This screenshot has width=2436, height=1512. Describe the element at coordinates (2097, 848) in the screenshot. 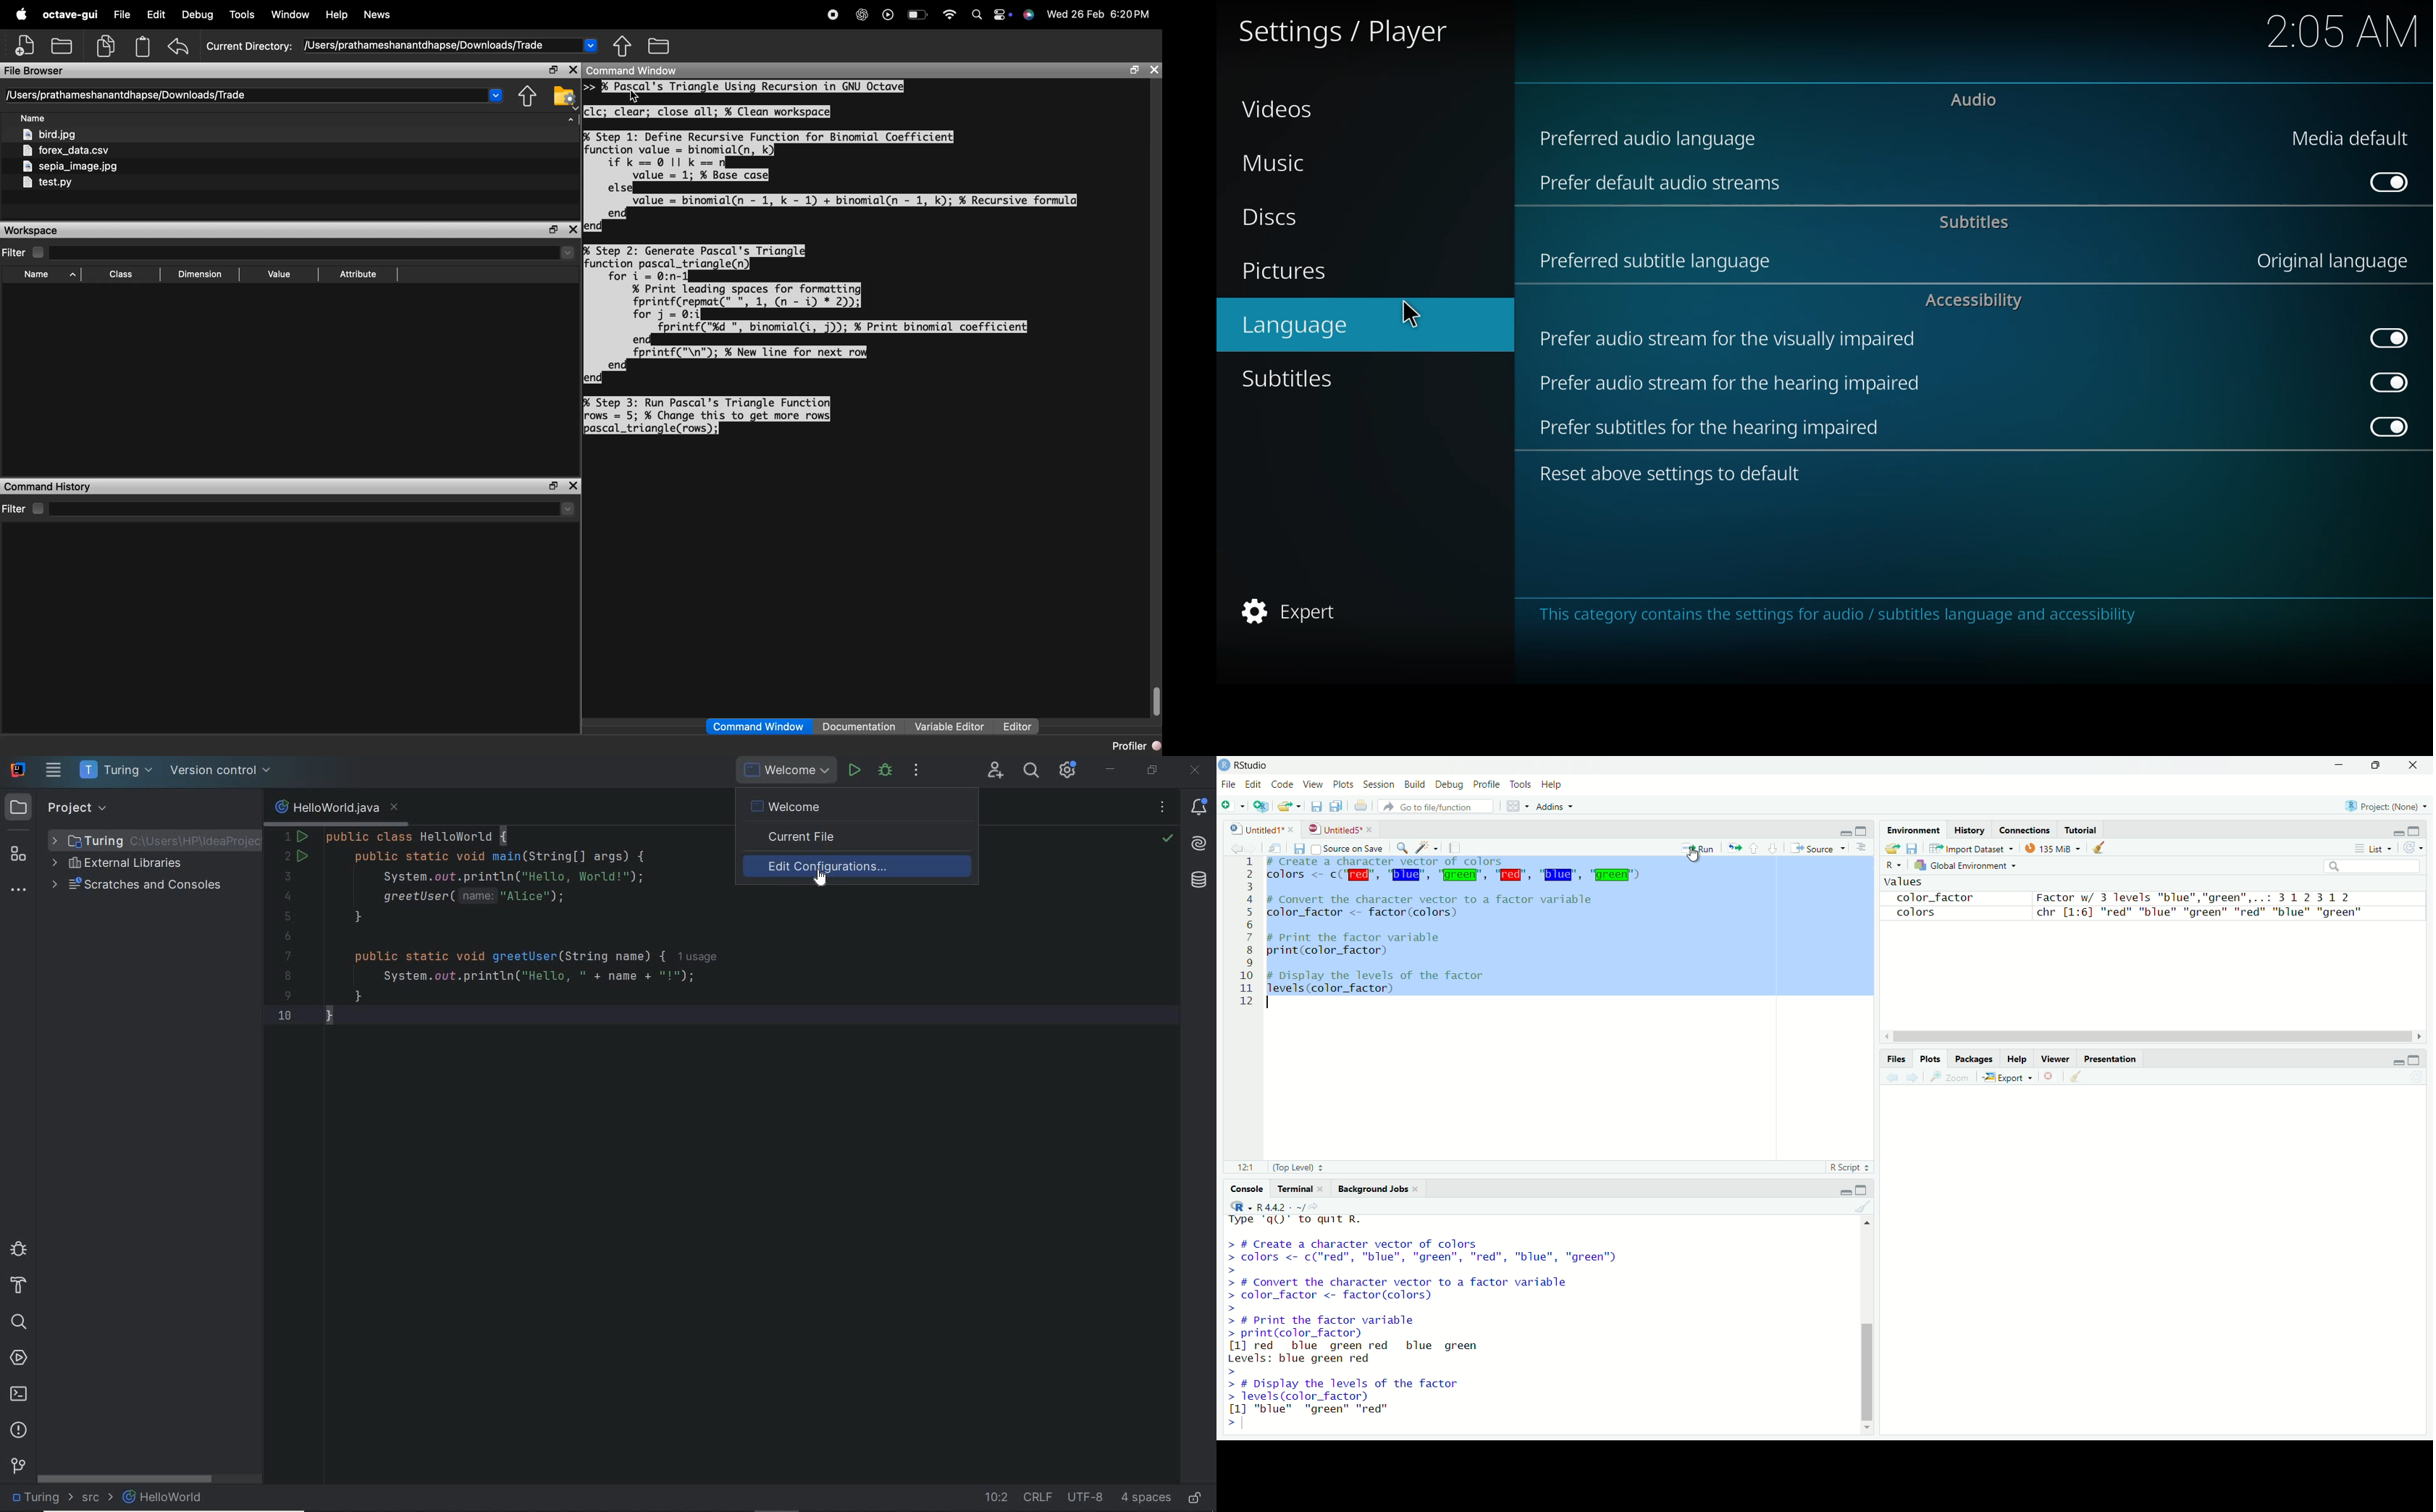

I see `clear objects from workspace` at that location.